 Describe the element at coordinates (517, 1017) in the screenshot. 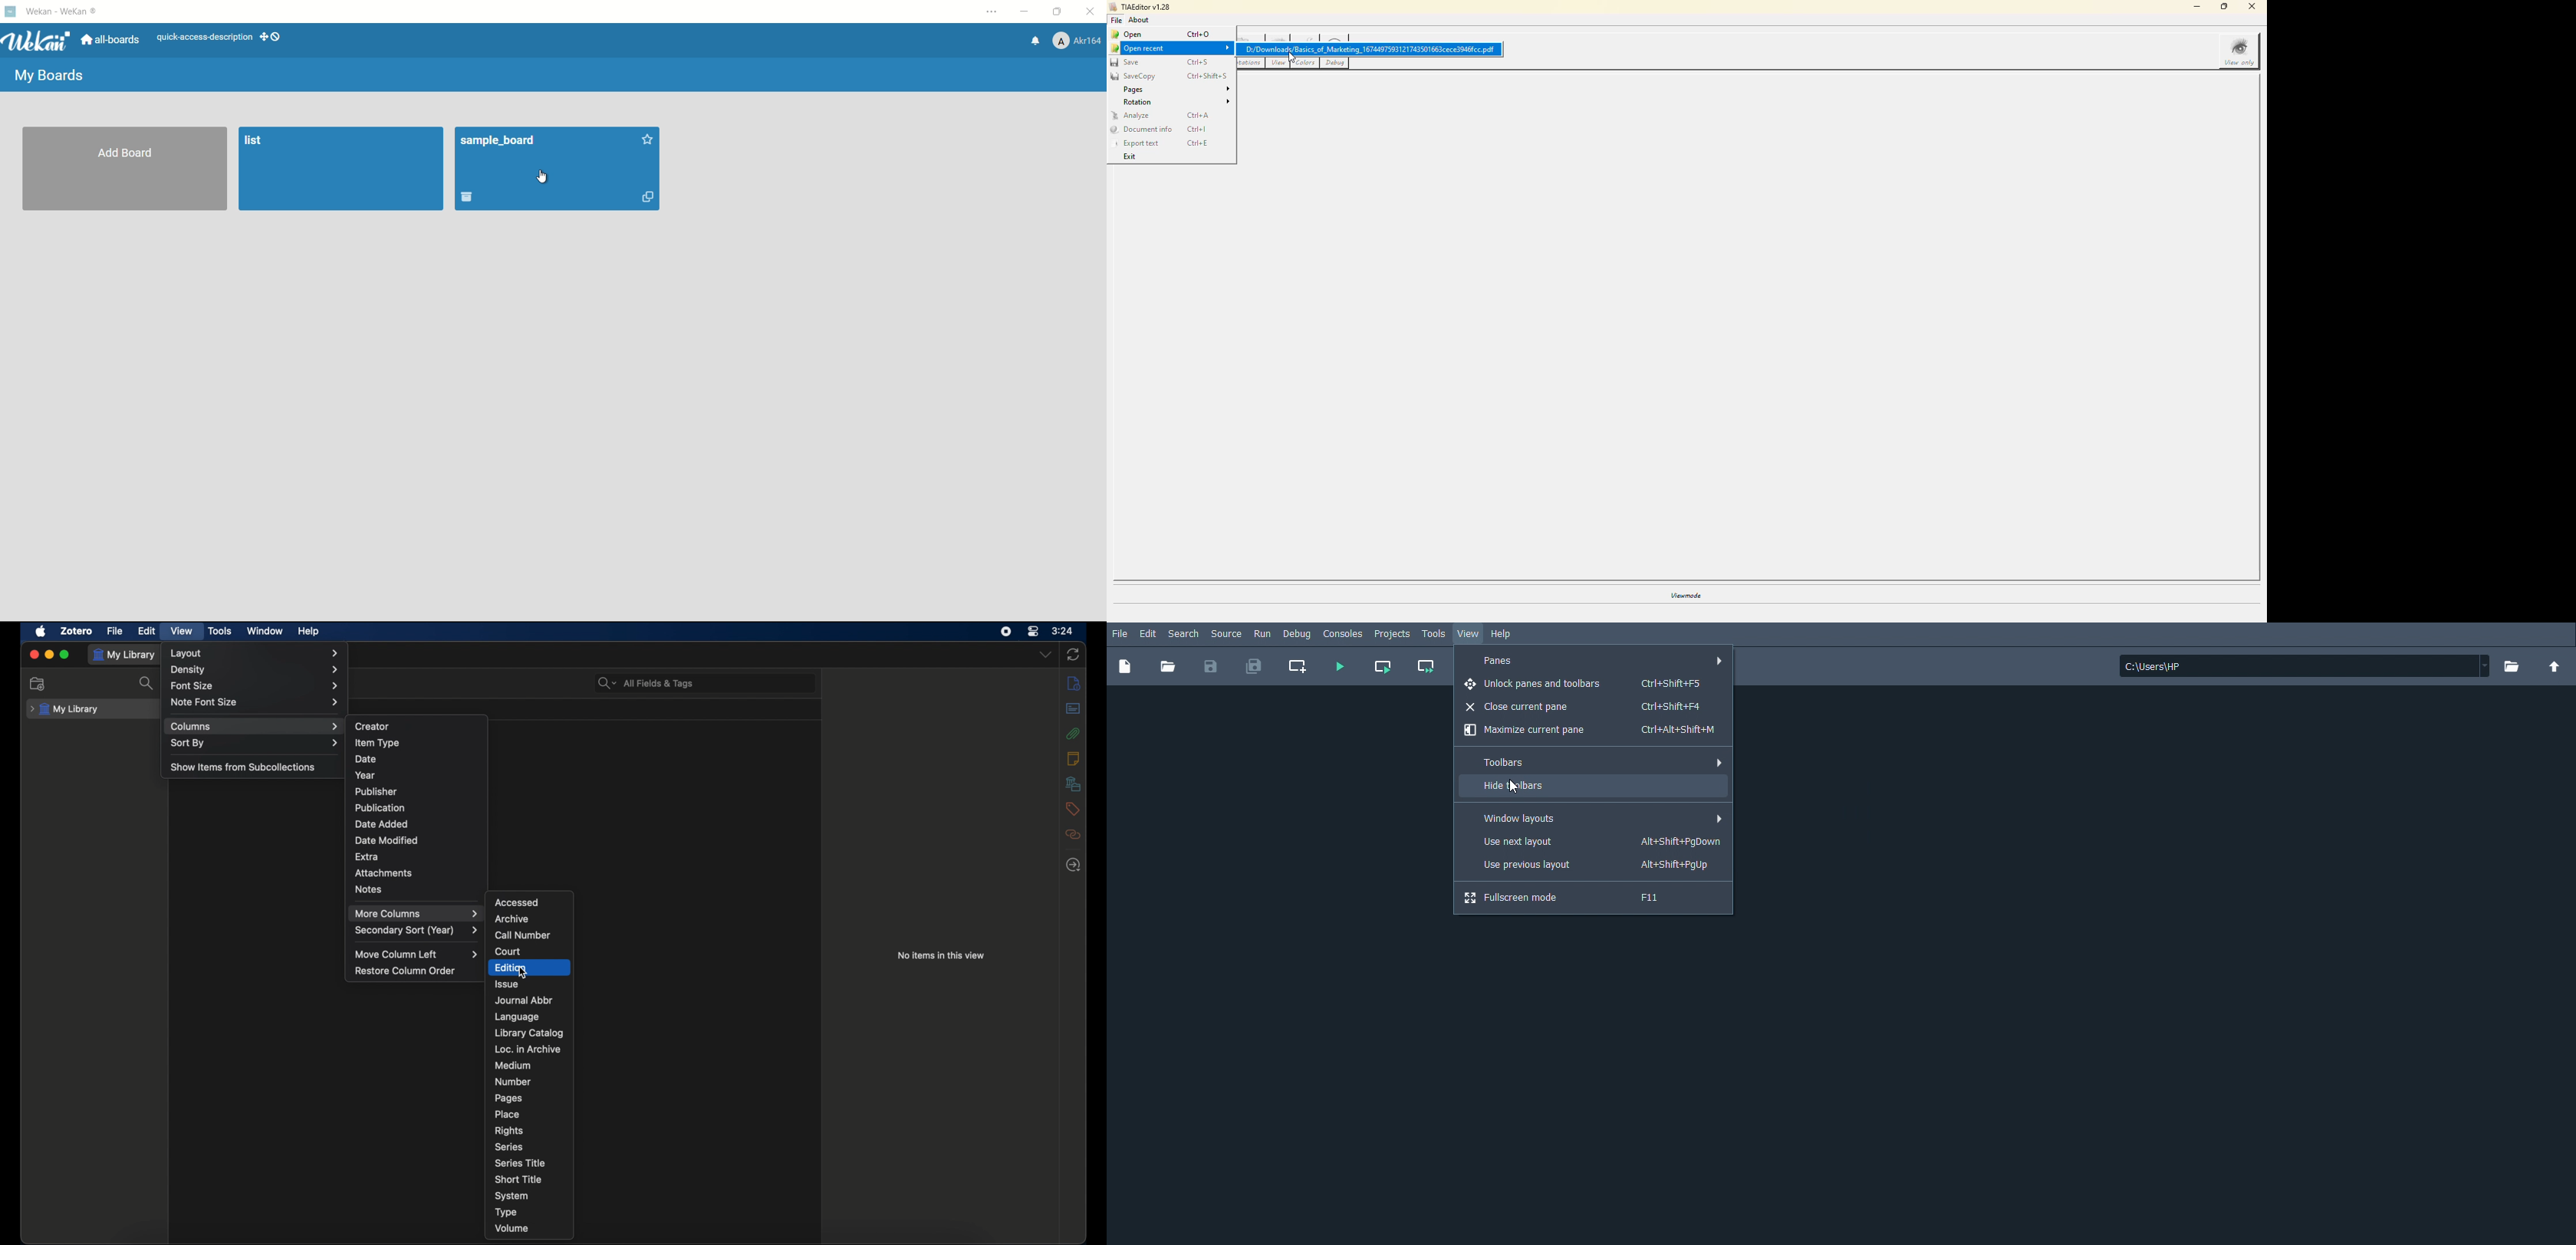

I see `language` at that location.